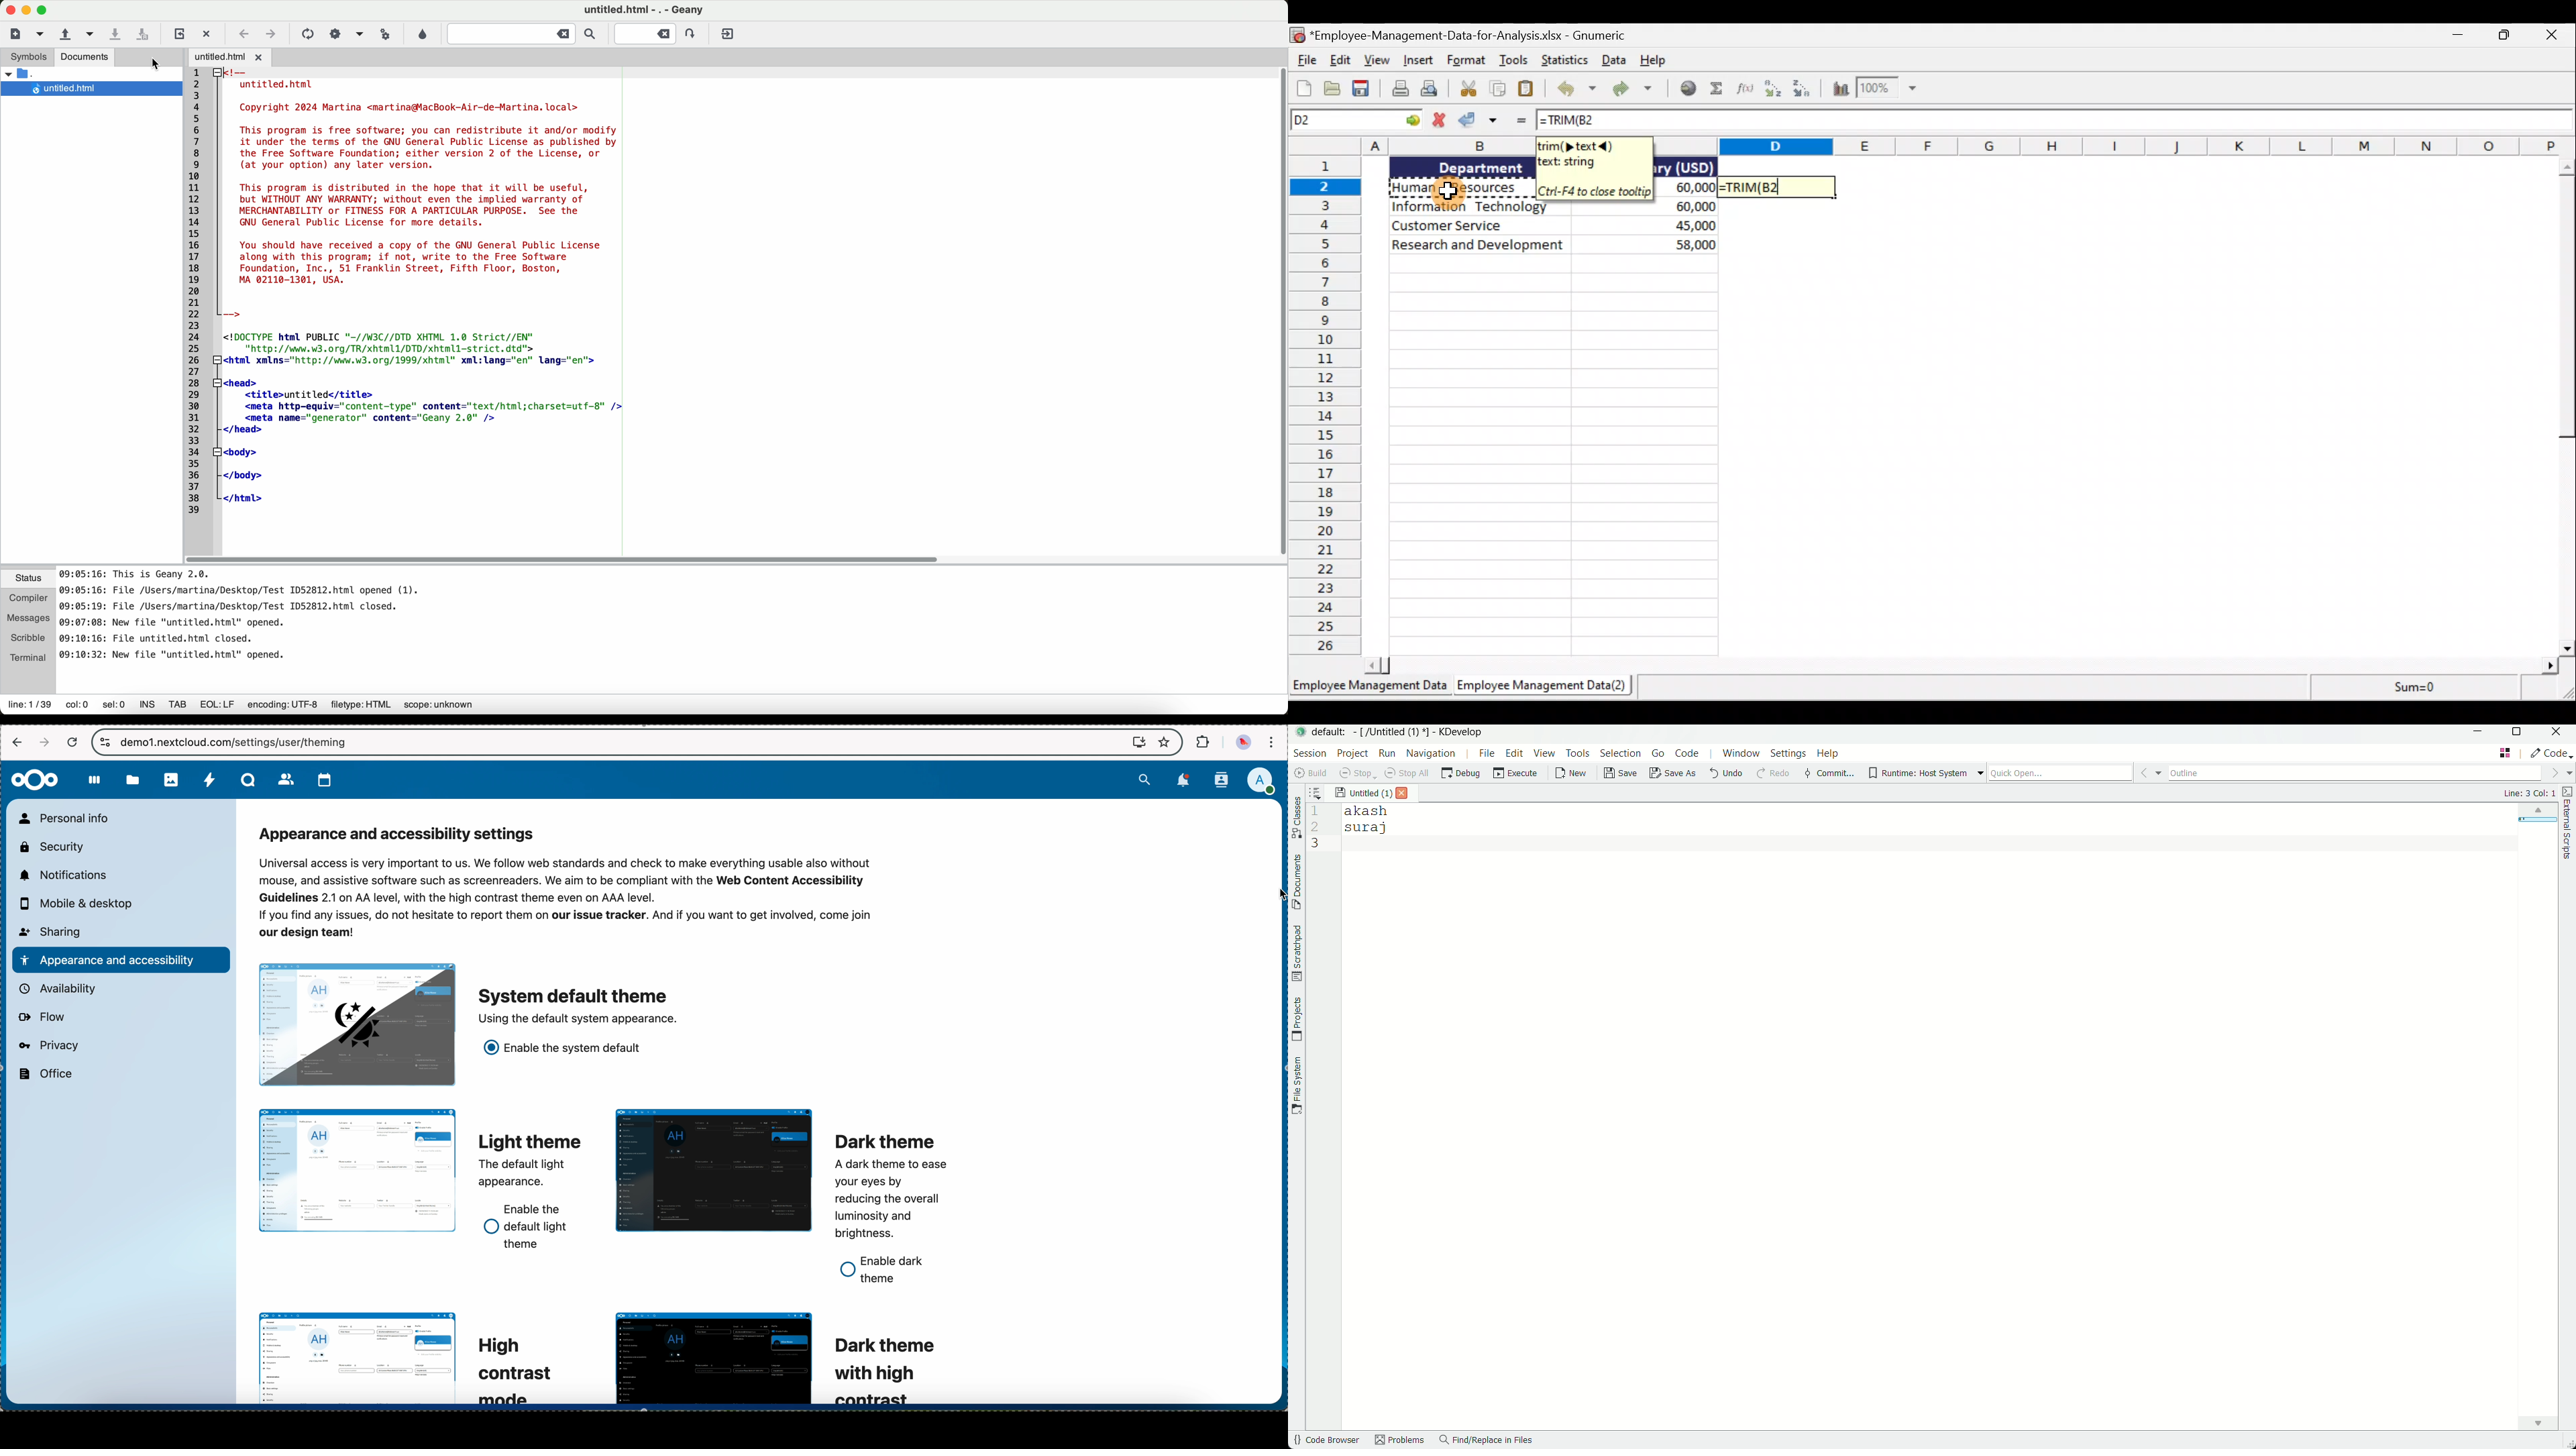 The height and width of the screenshot is (1456, 2576). What do you see at coordinates (1772, 775) in the screenshot?
I see `redo` at bounding box center [1772, 775].